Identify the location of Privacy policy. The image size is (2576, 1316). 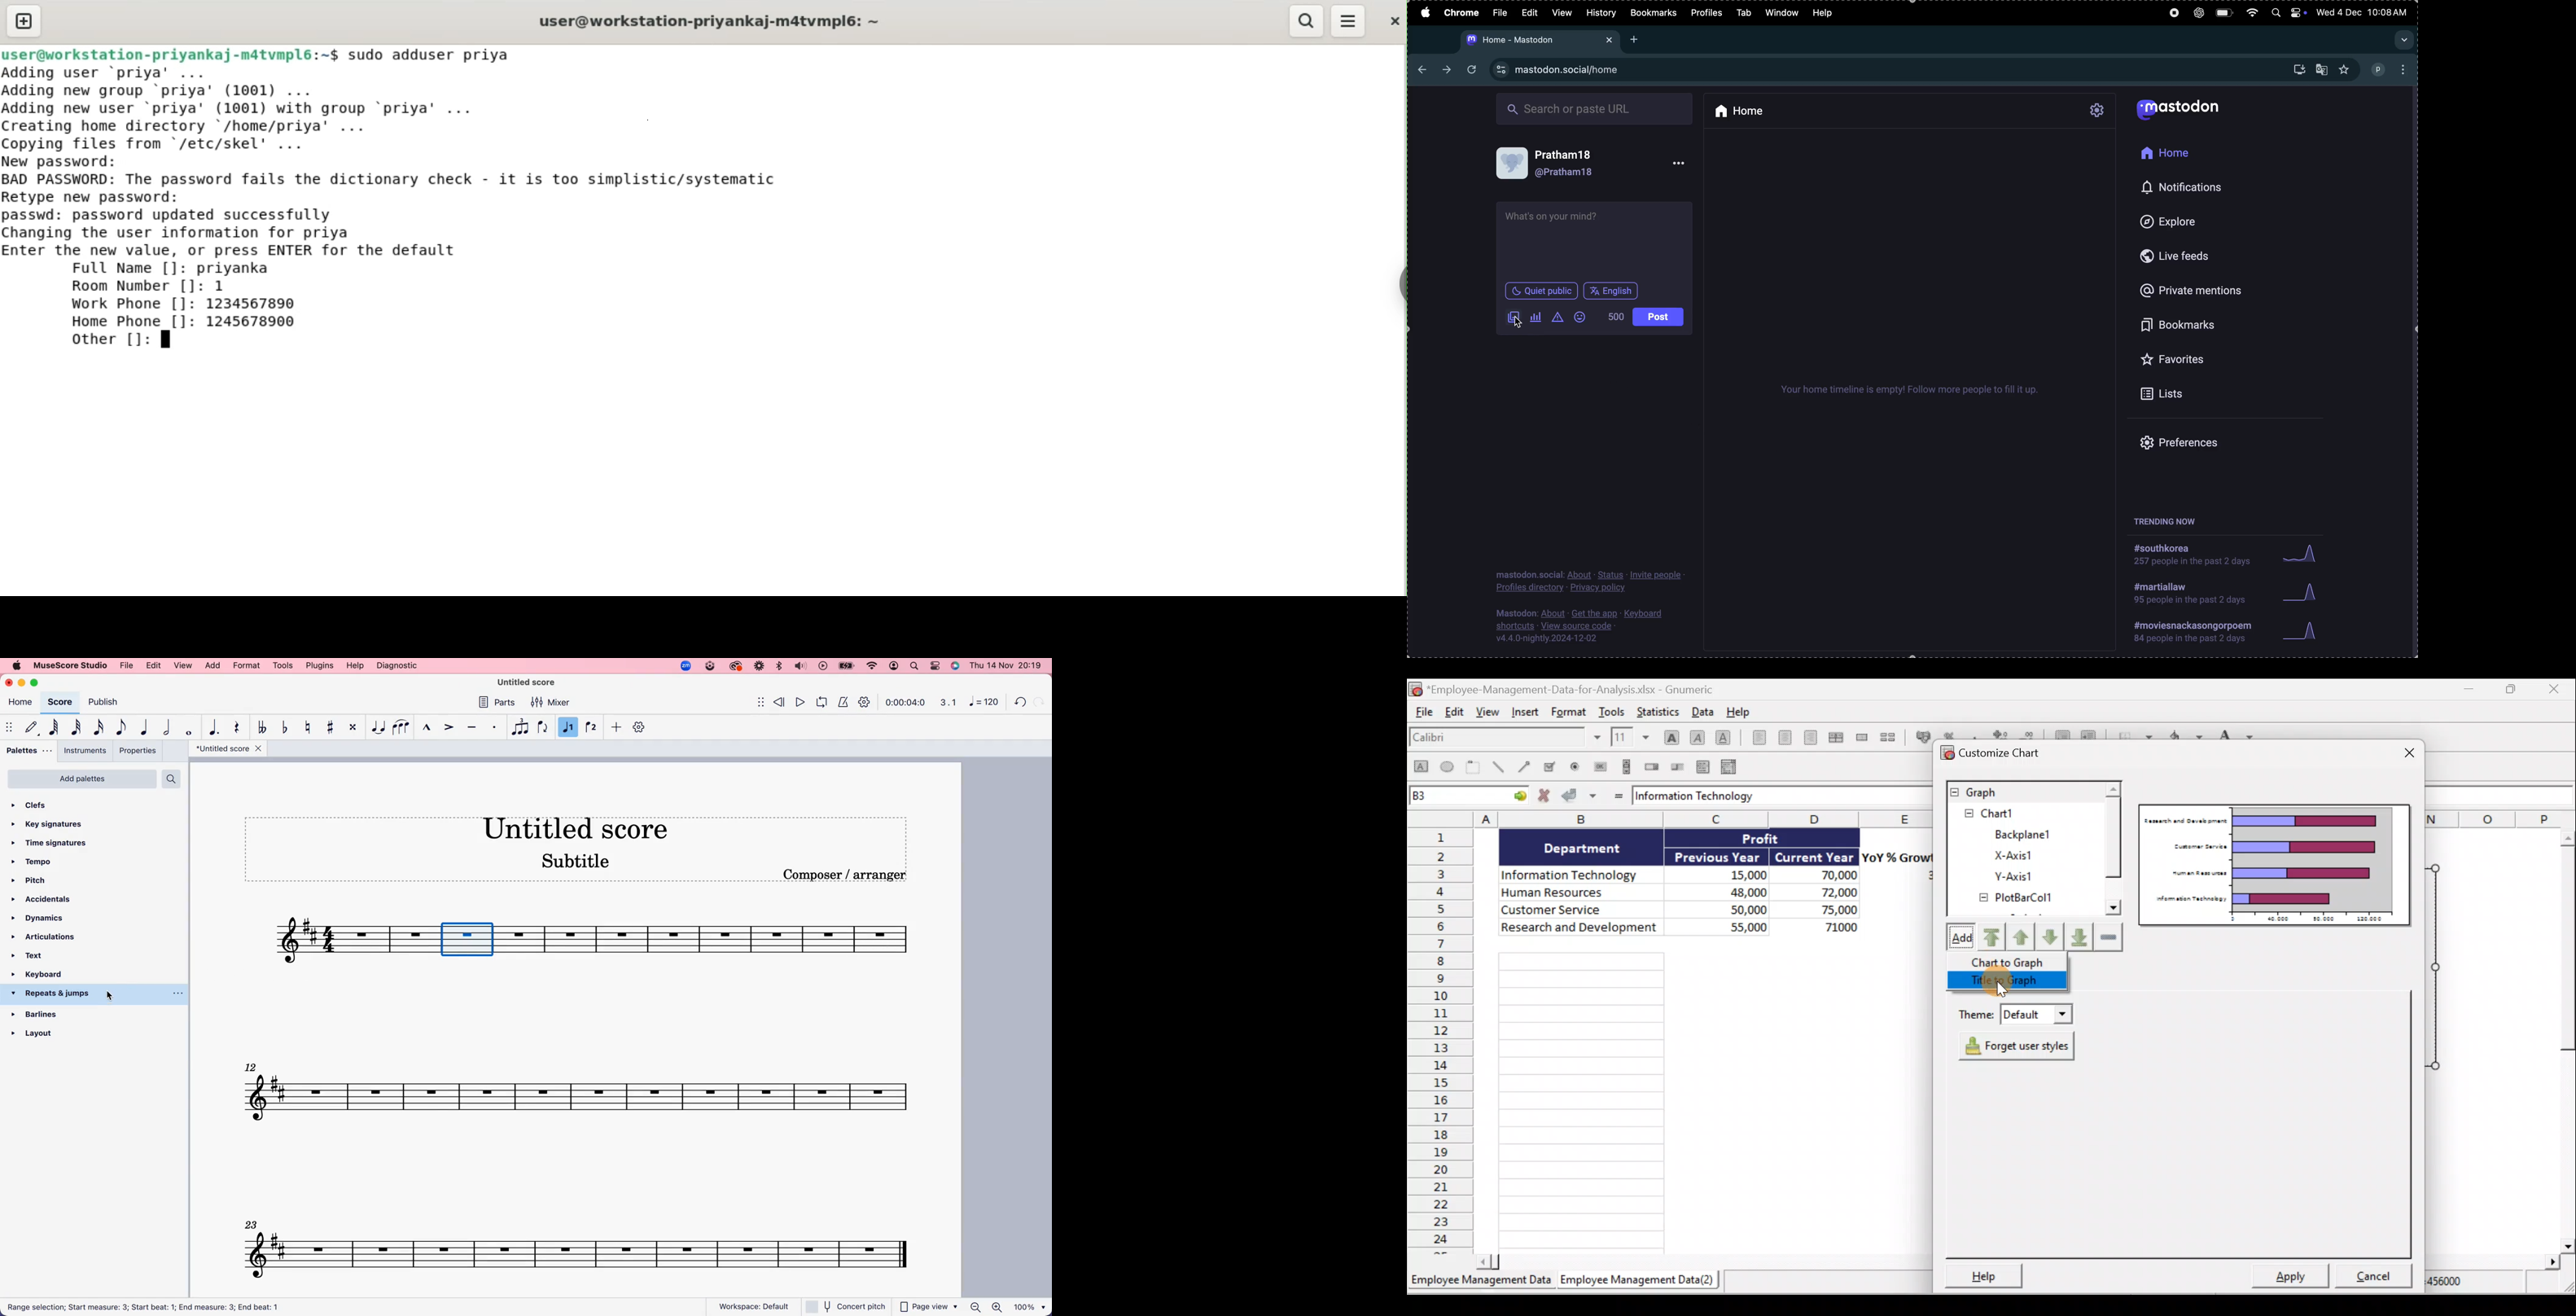
(1591, 581).